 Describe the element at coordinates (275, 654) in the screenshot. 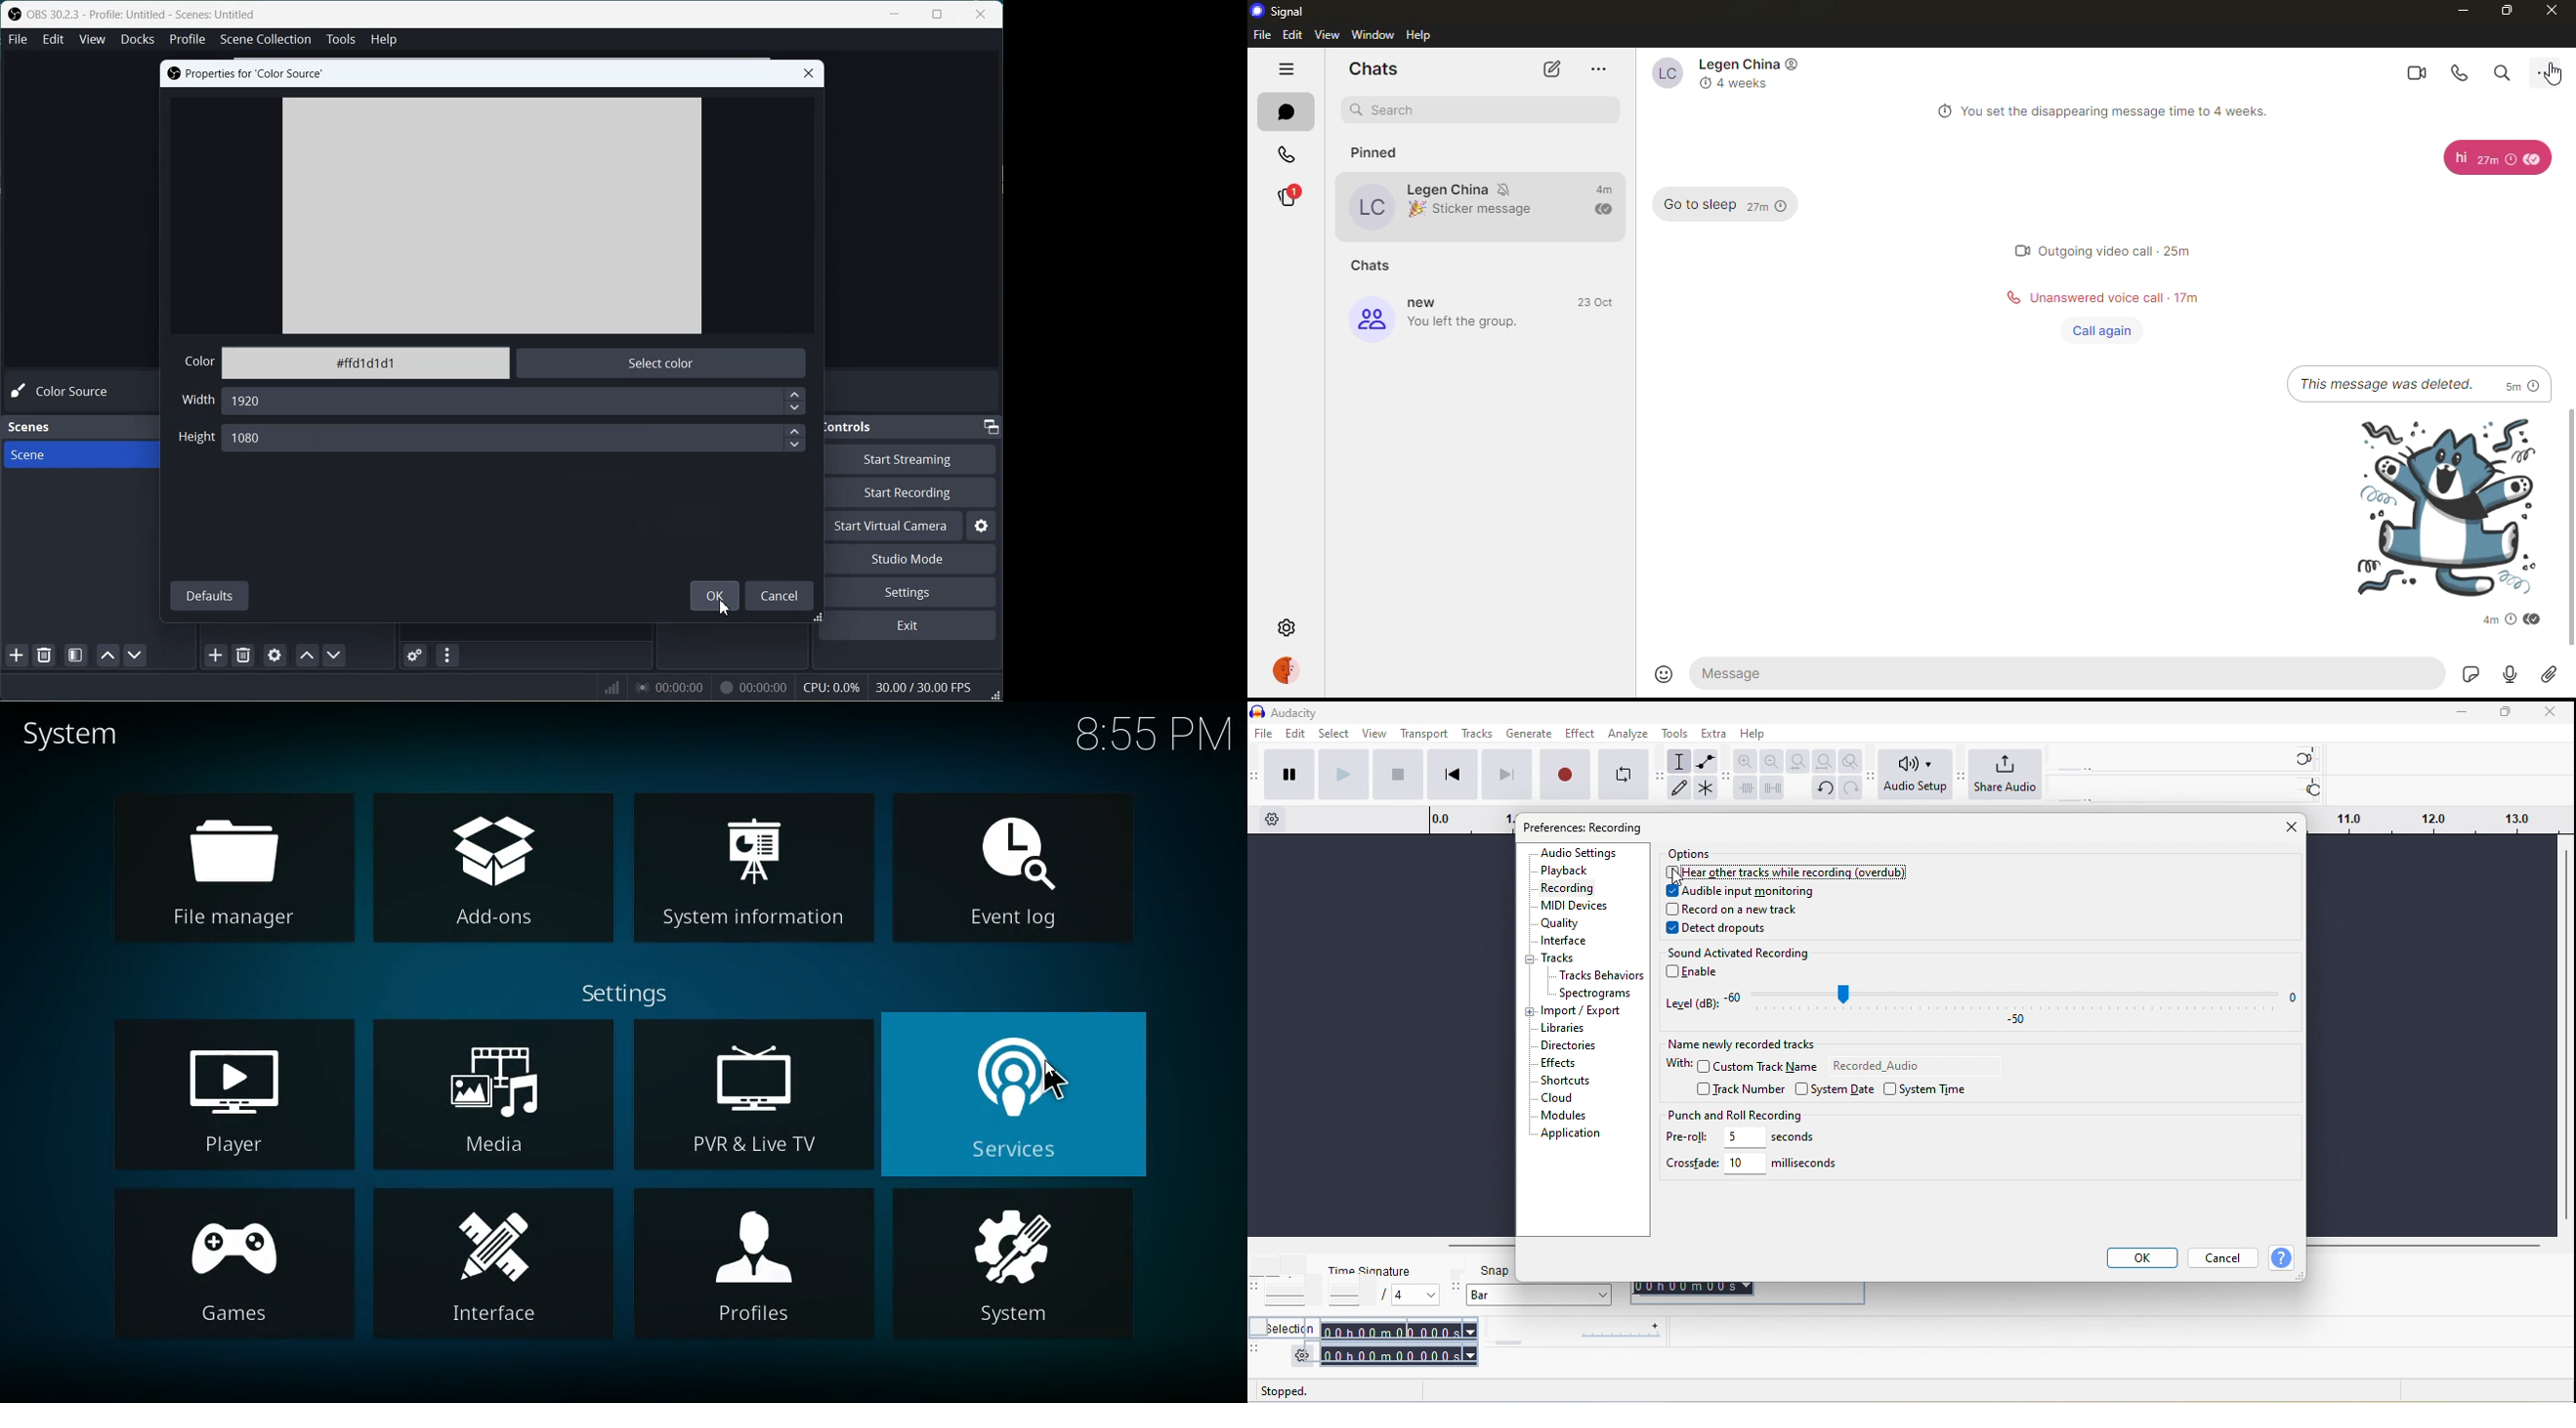

I see `Open Source Properties` at that location.